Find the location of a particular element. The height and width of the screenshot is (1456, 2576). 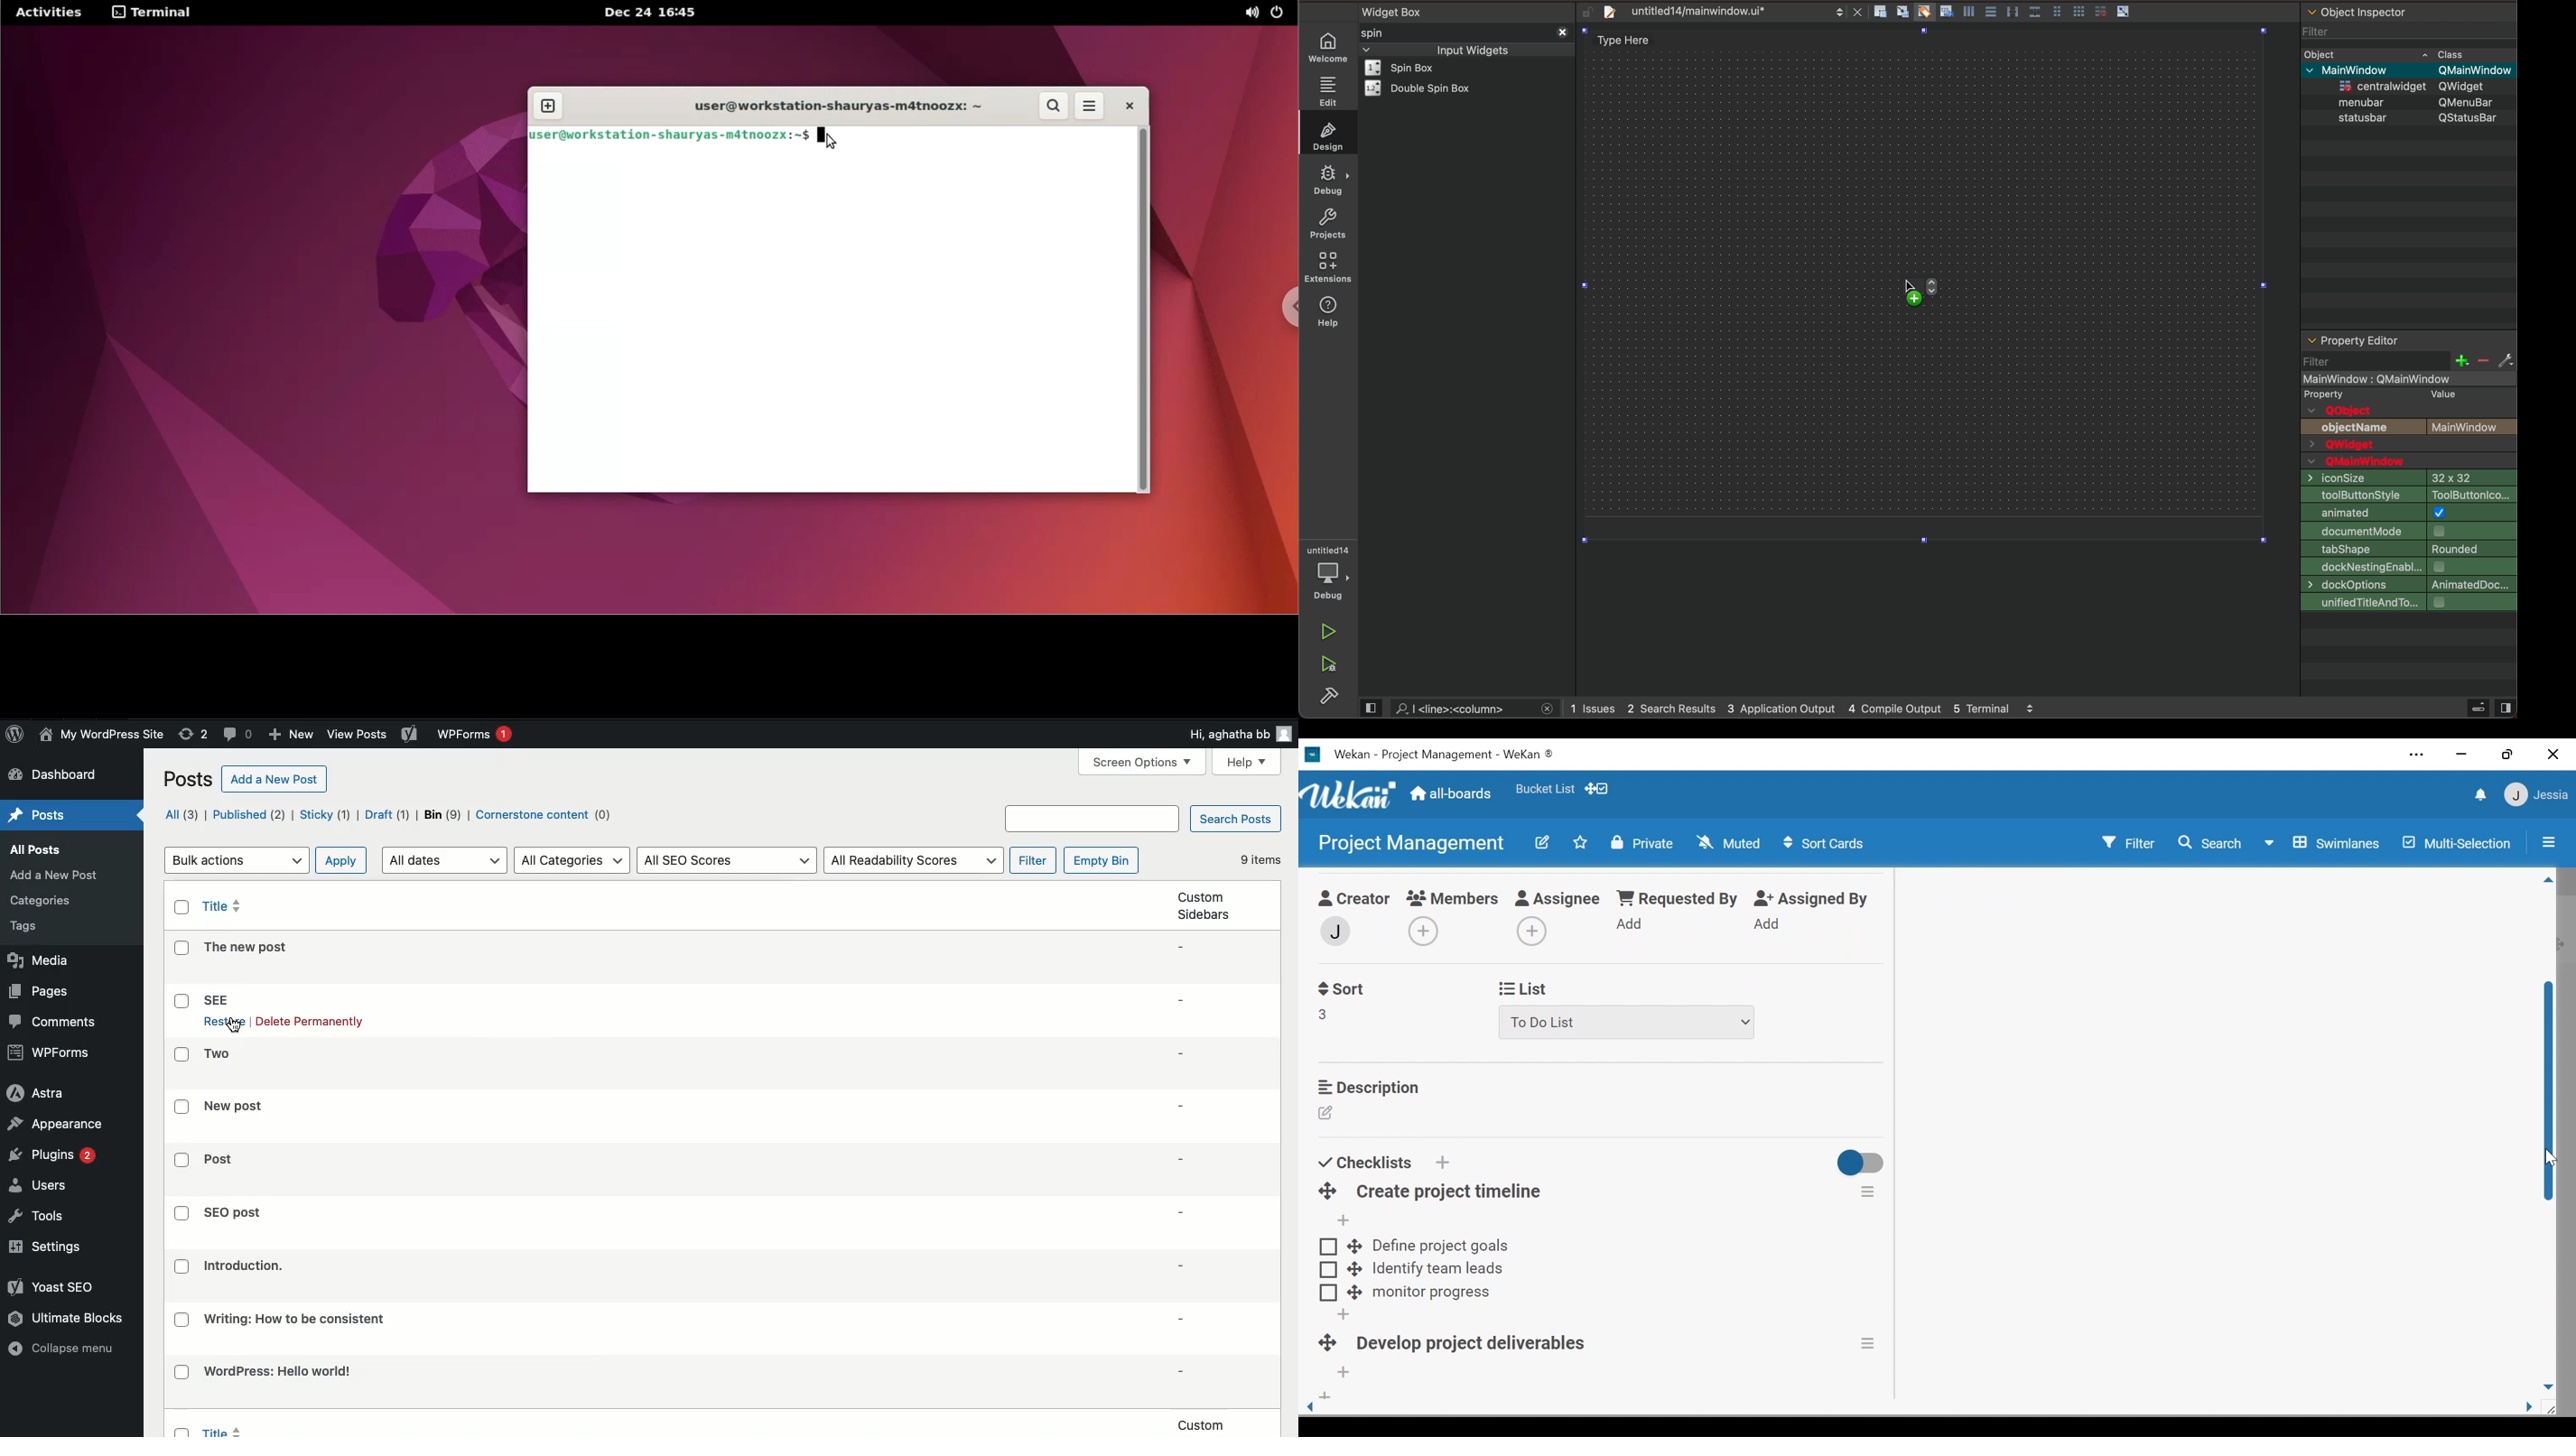

Checklist items is located at coordinates (1441, 1246).